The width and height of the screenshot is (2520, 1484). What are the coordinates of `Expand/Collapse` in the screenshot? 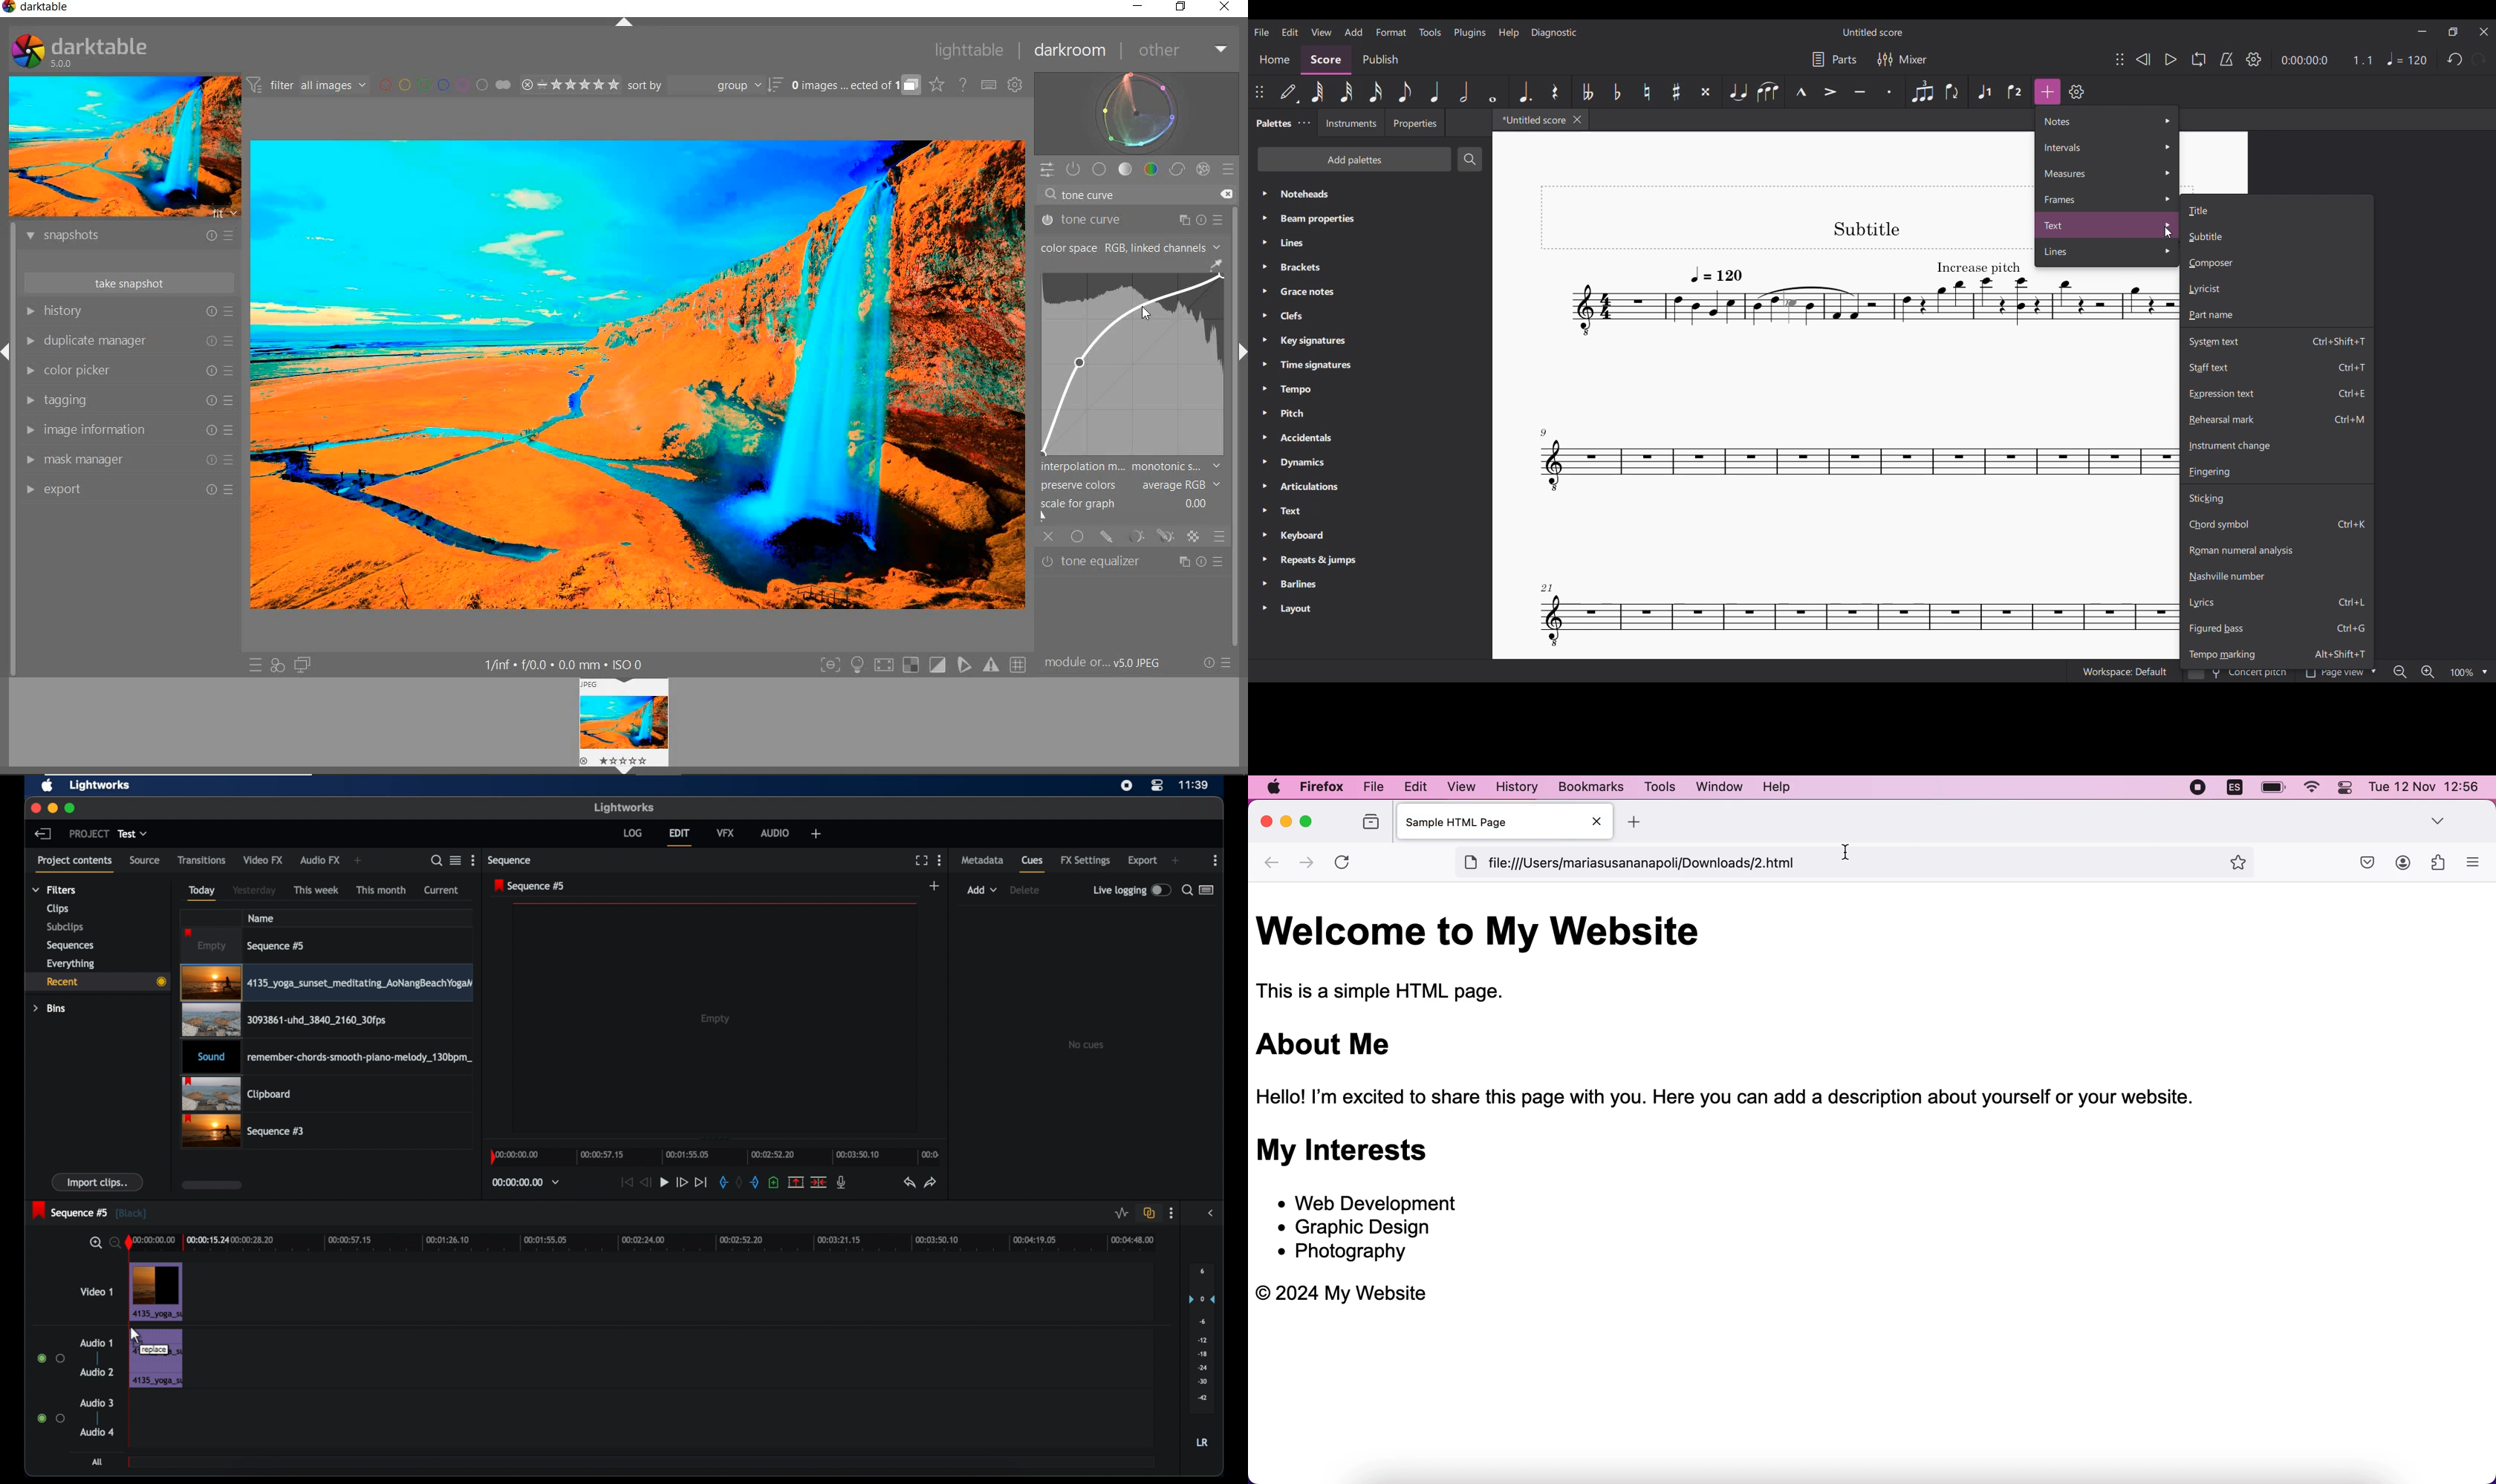 It's located at (1241, 349).